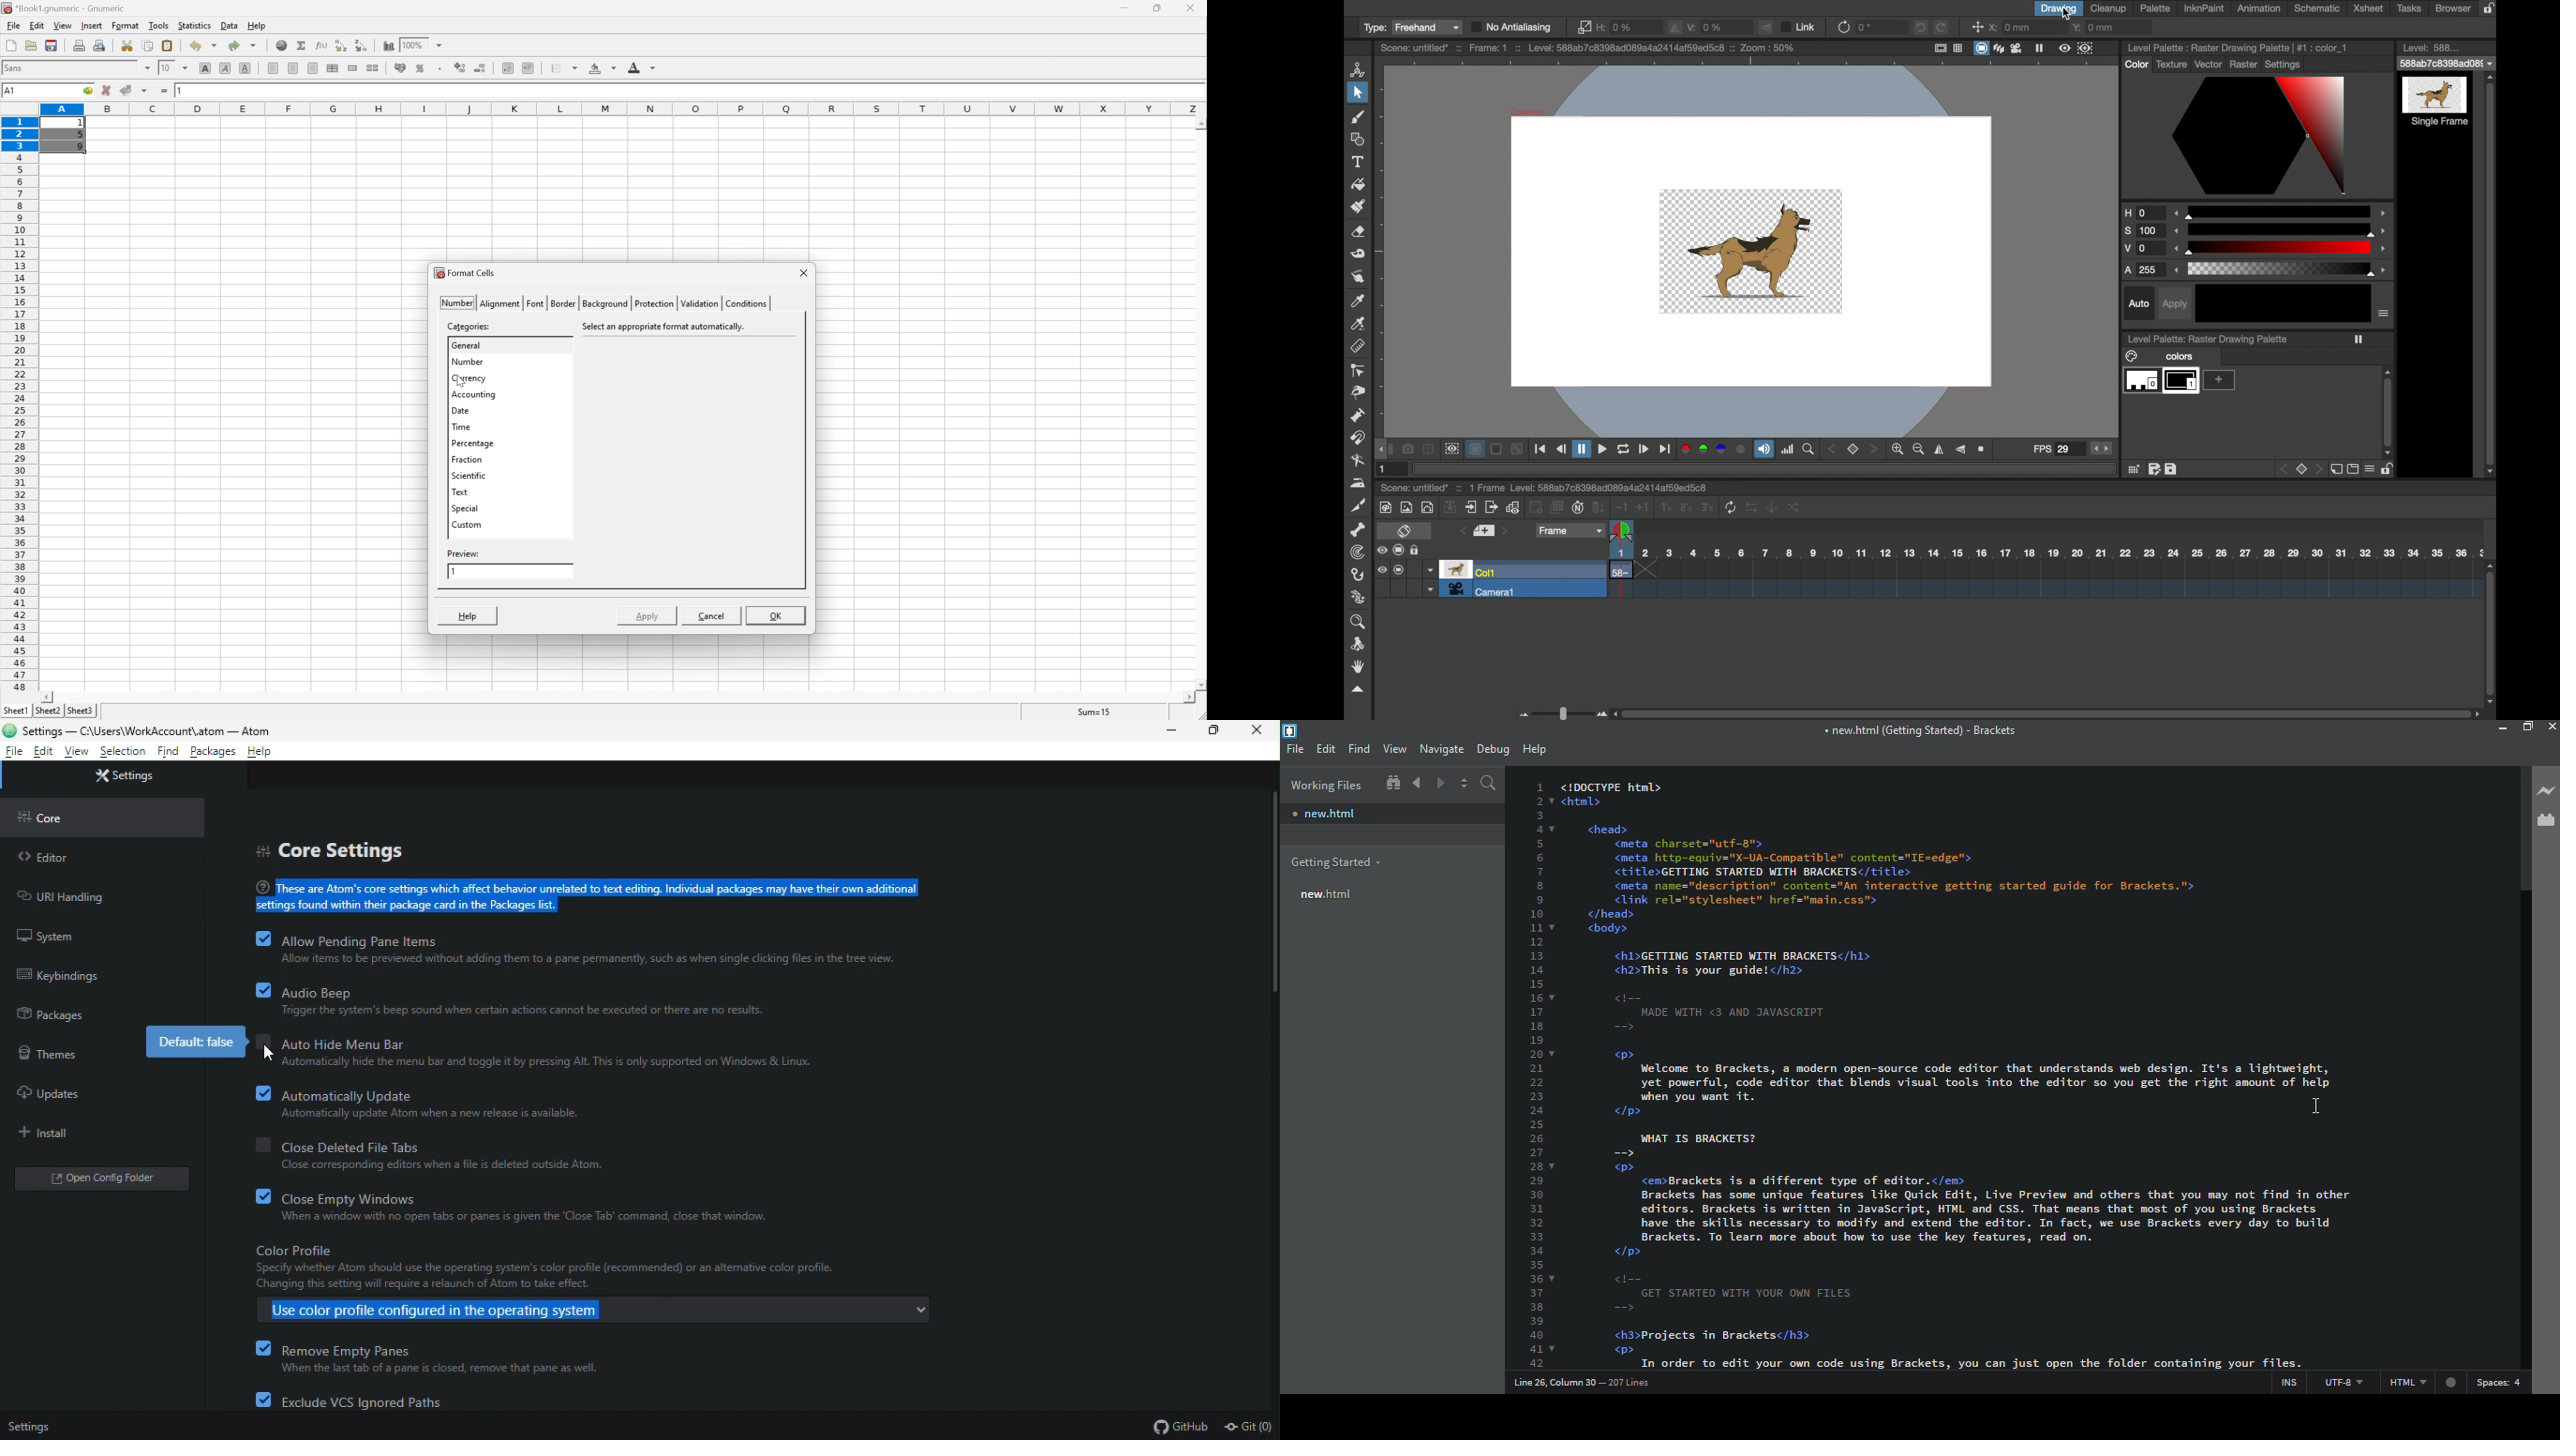 The height and width of the screenshot is (1456, 2576). Describe the element at coordinates (127, 89) in the screenshot. I see `accept changes` at that location.